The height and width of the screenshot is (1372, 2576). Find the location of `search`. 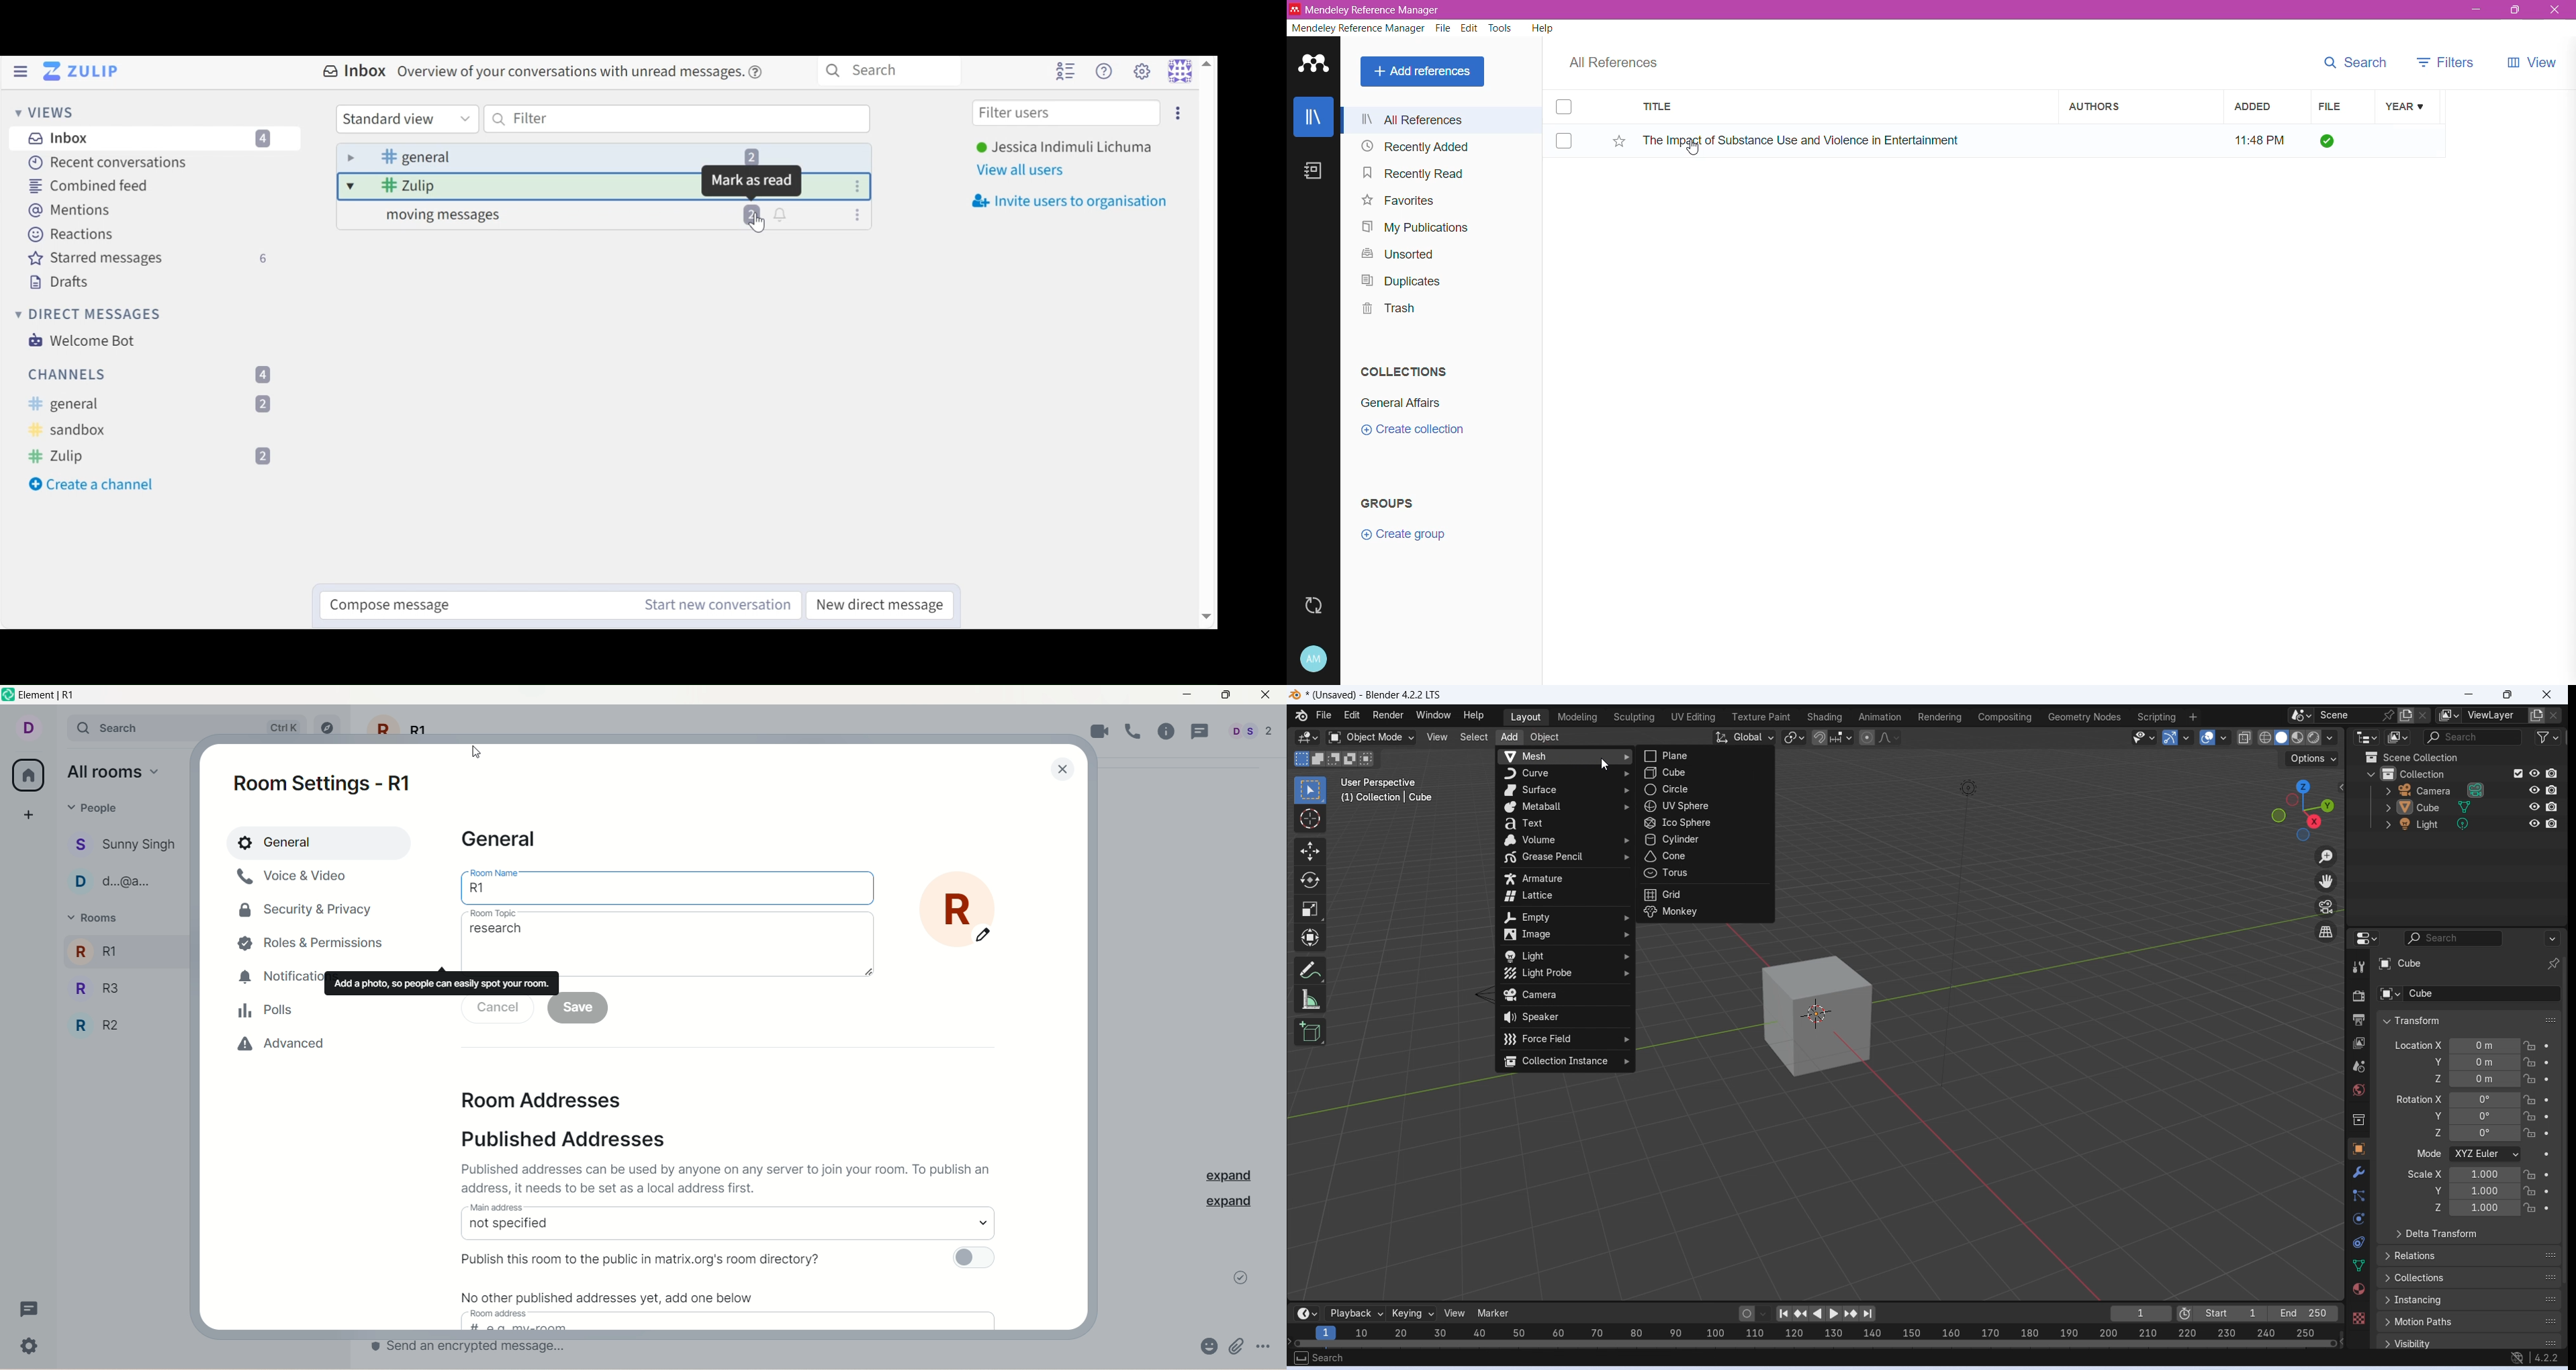

search is located at coordinates (186, 726).